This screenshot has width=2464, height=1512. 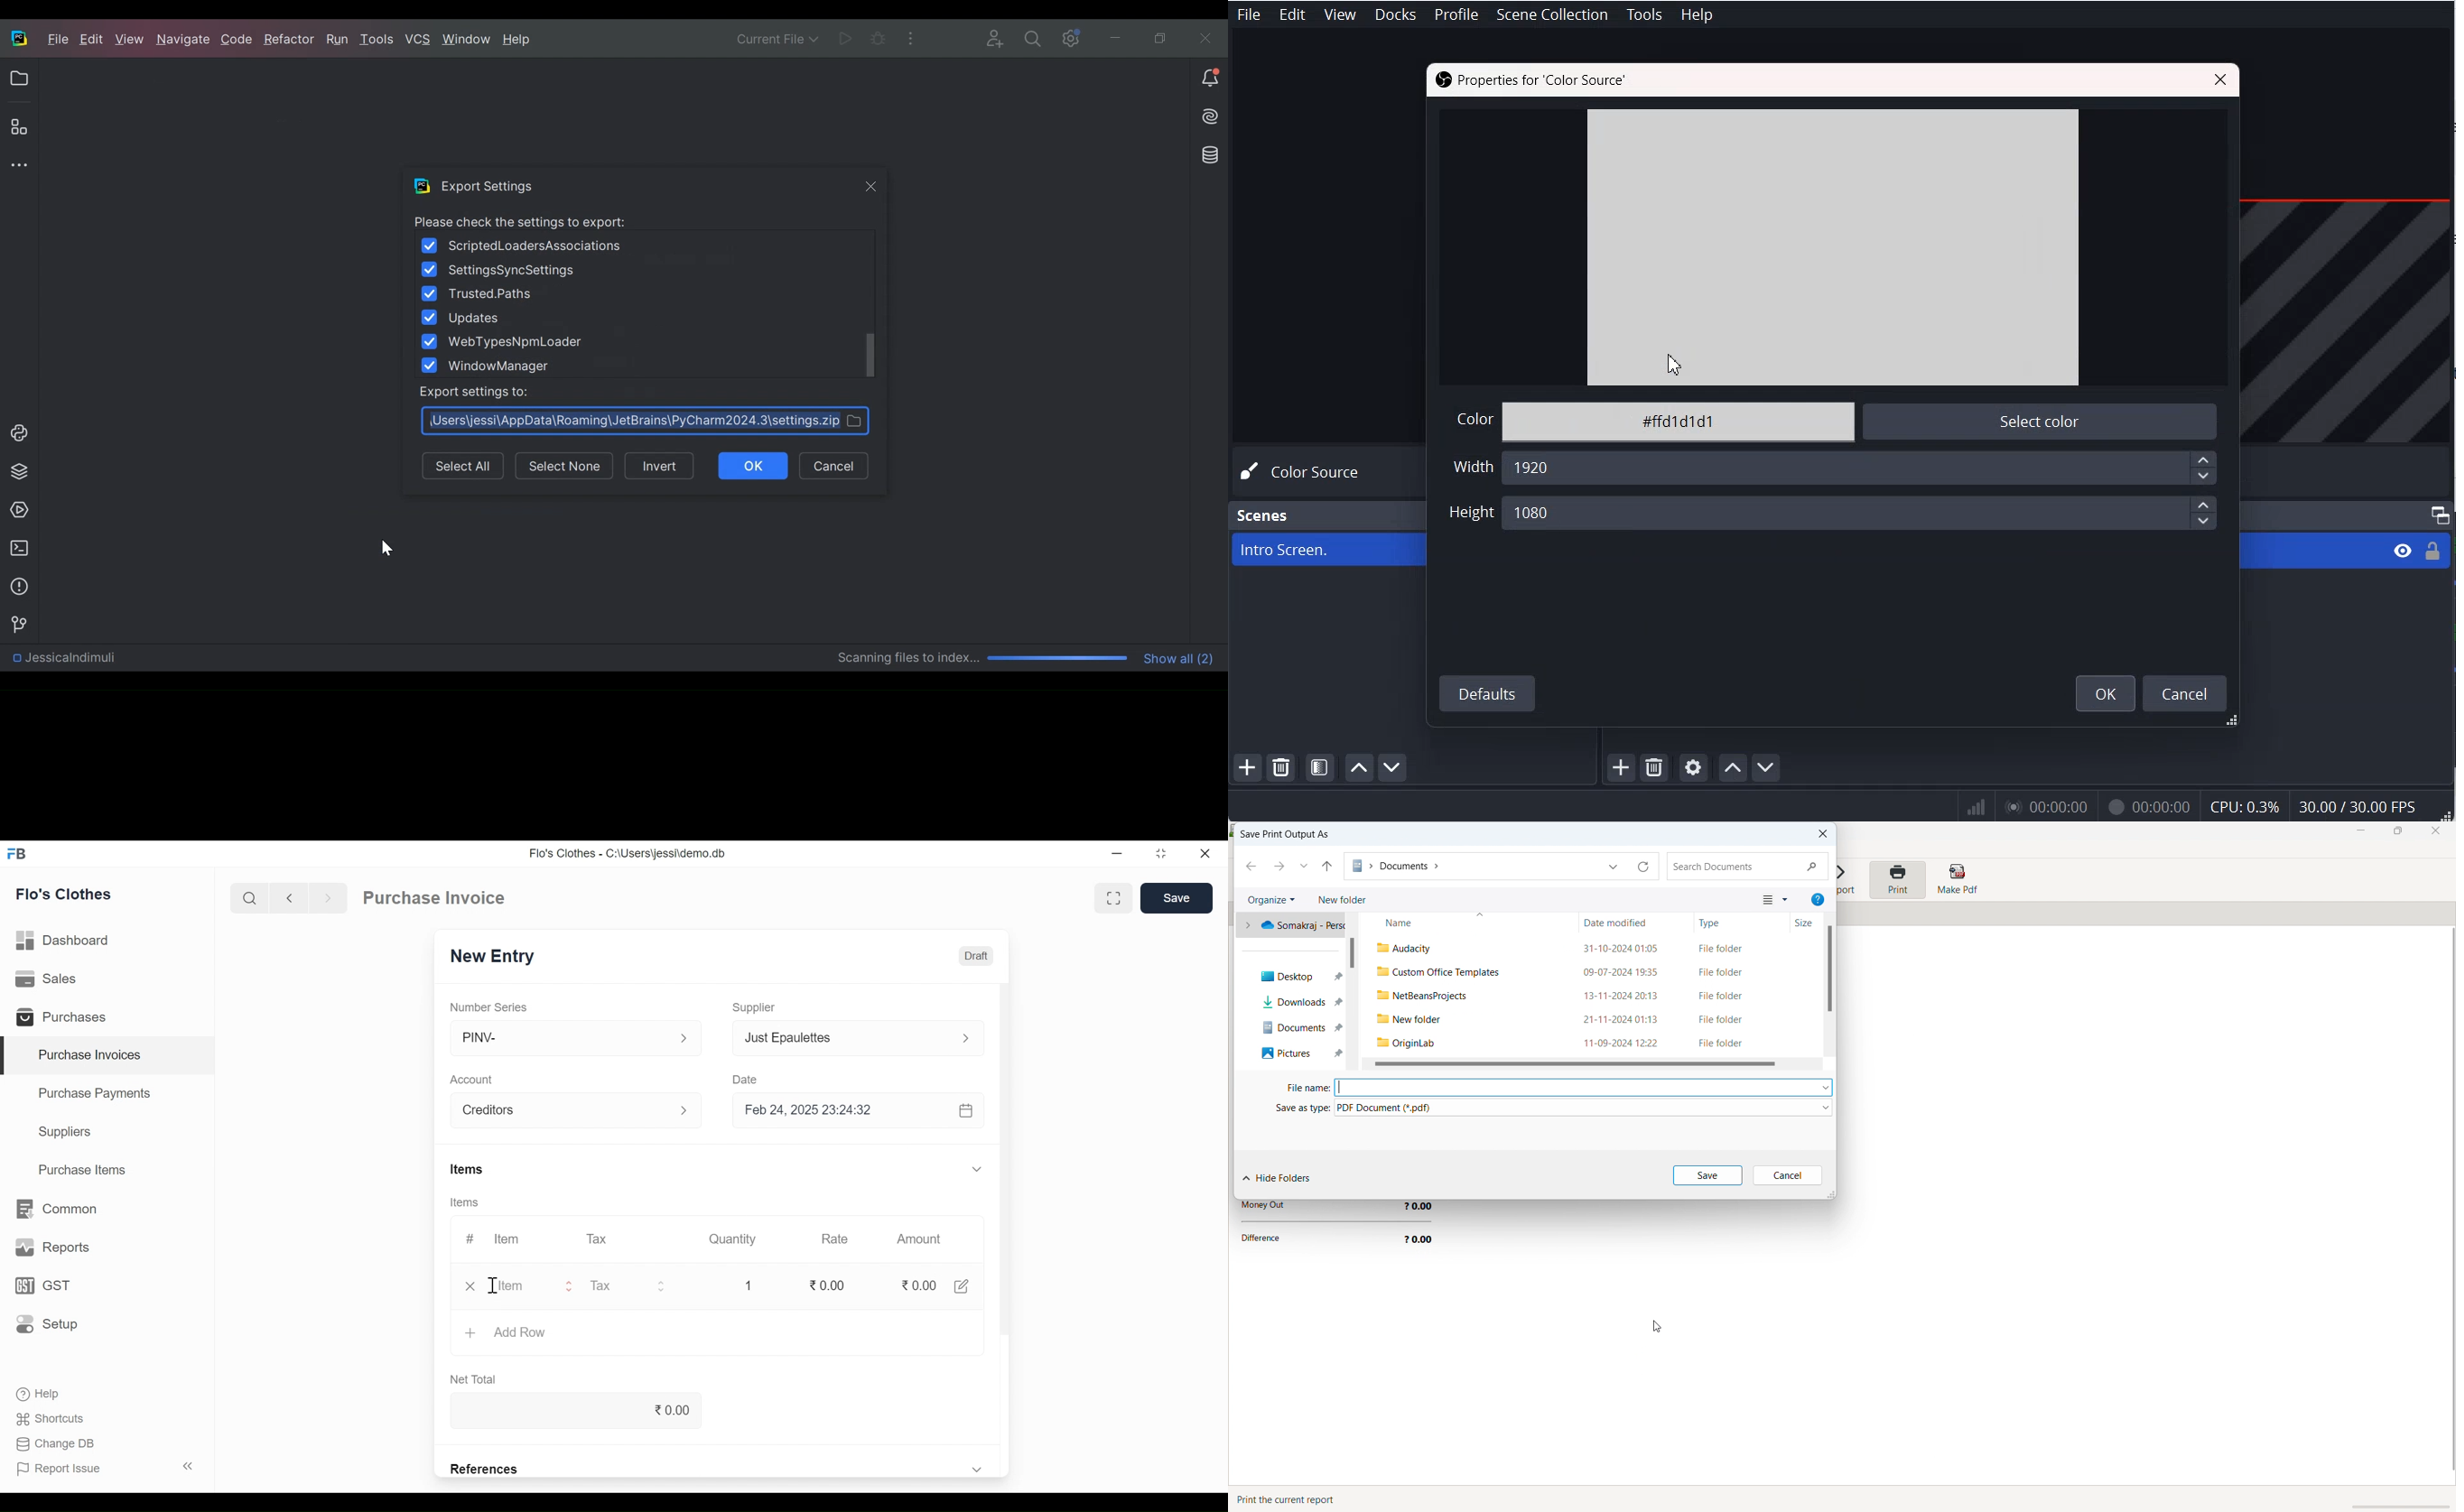 What do you see at coordinates (15, 510) in the screenshot?
I see `Services` at bounding box center [15, 510].